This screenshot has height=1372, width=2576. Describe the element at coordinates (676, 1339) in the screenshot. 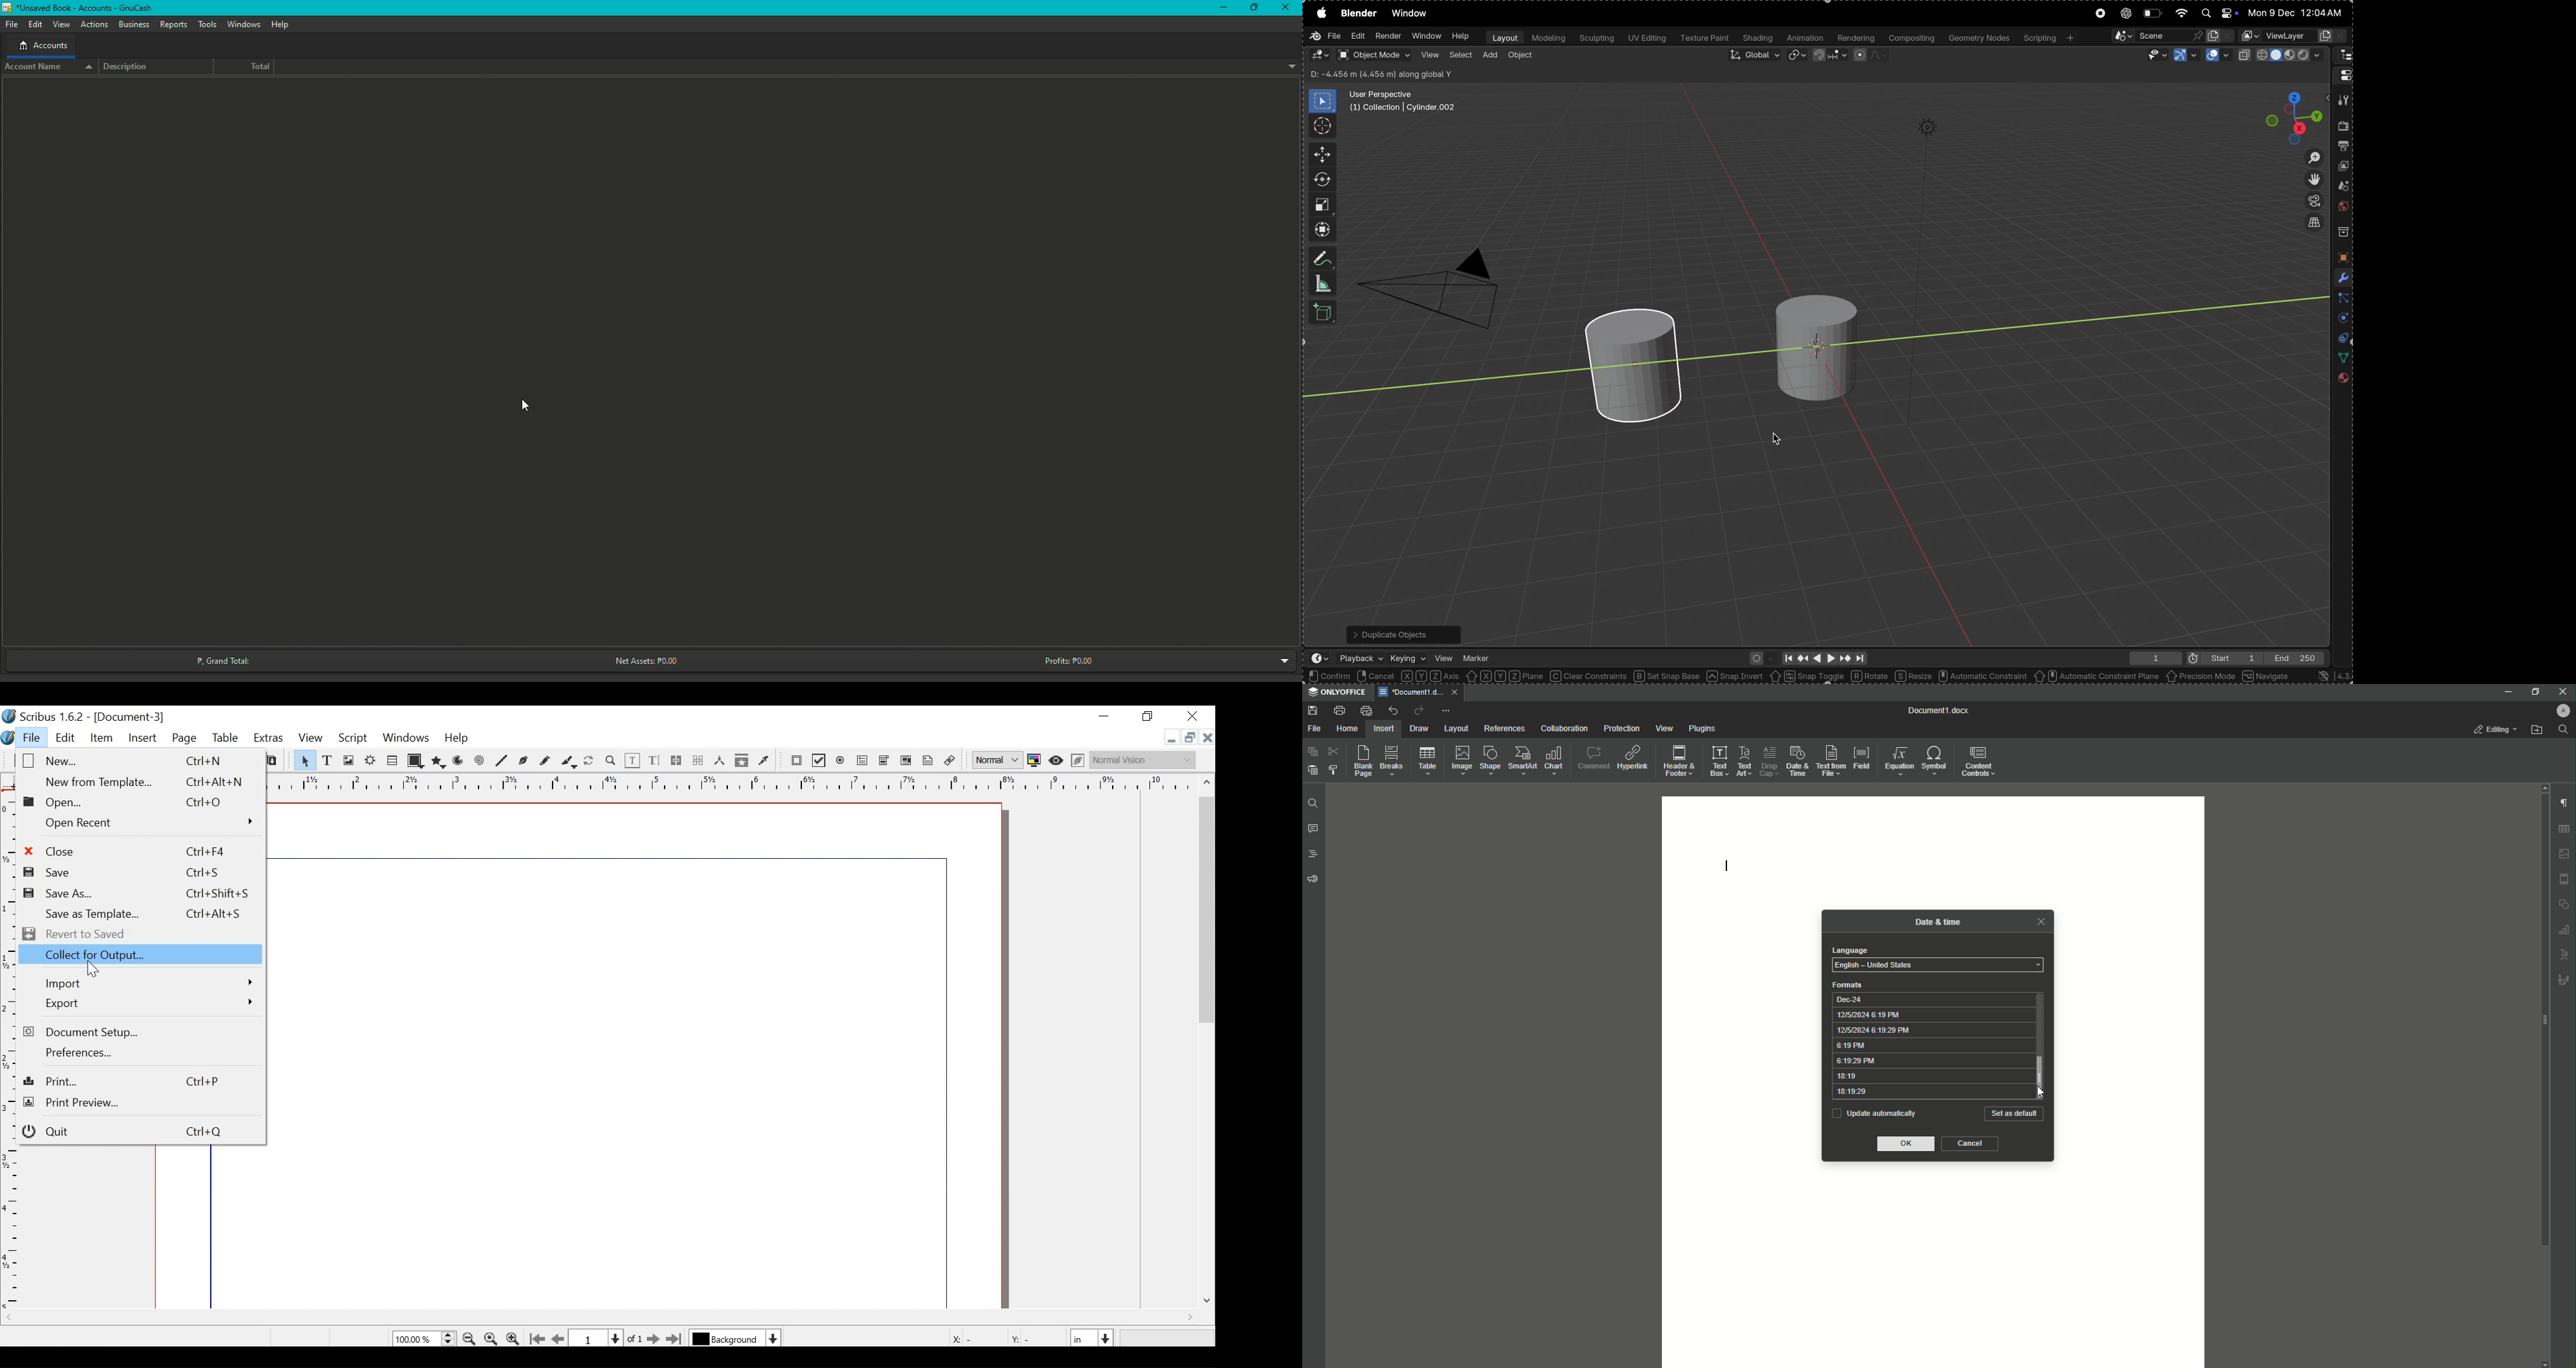

I see `Go to the last page` at that location.